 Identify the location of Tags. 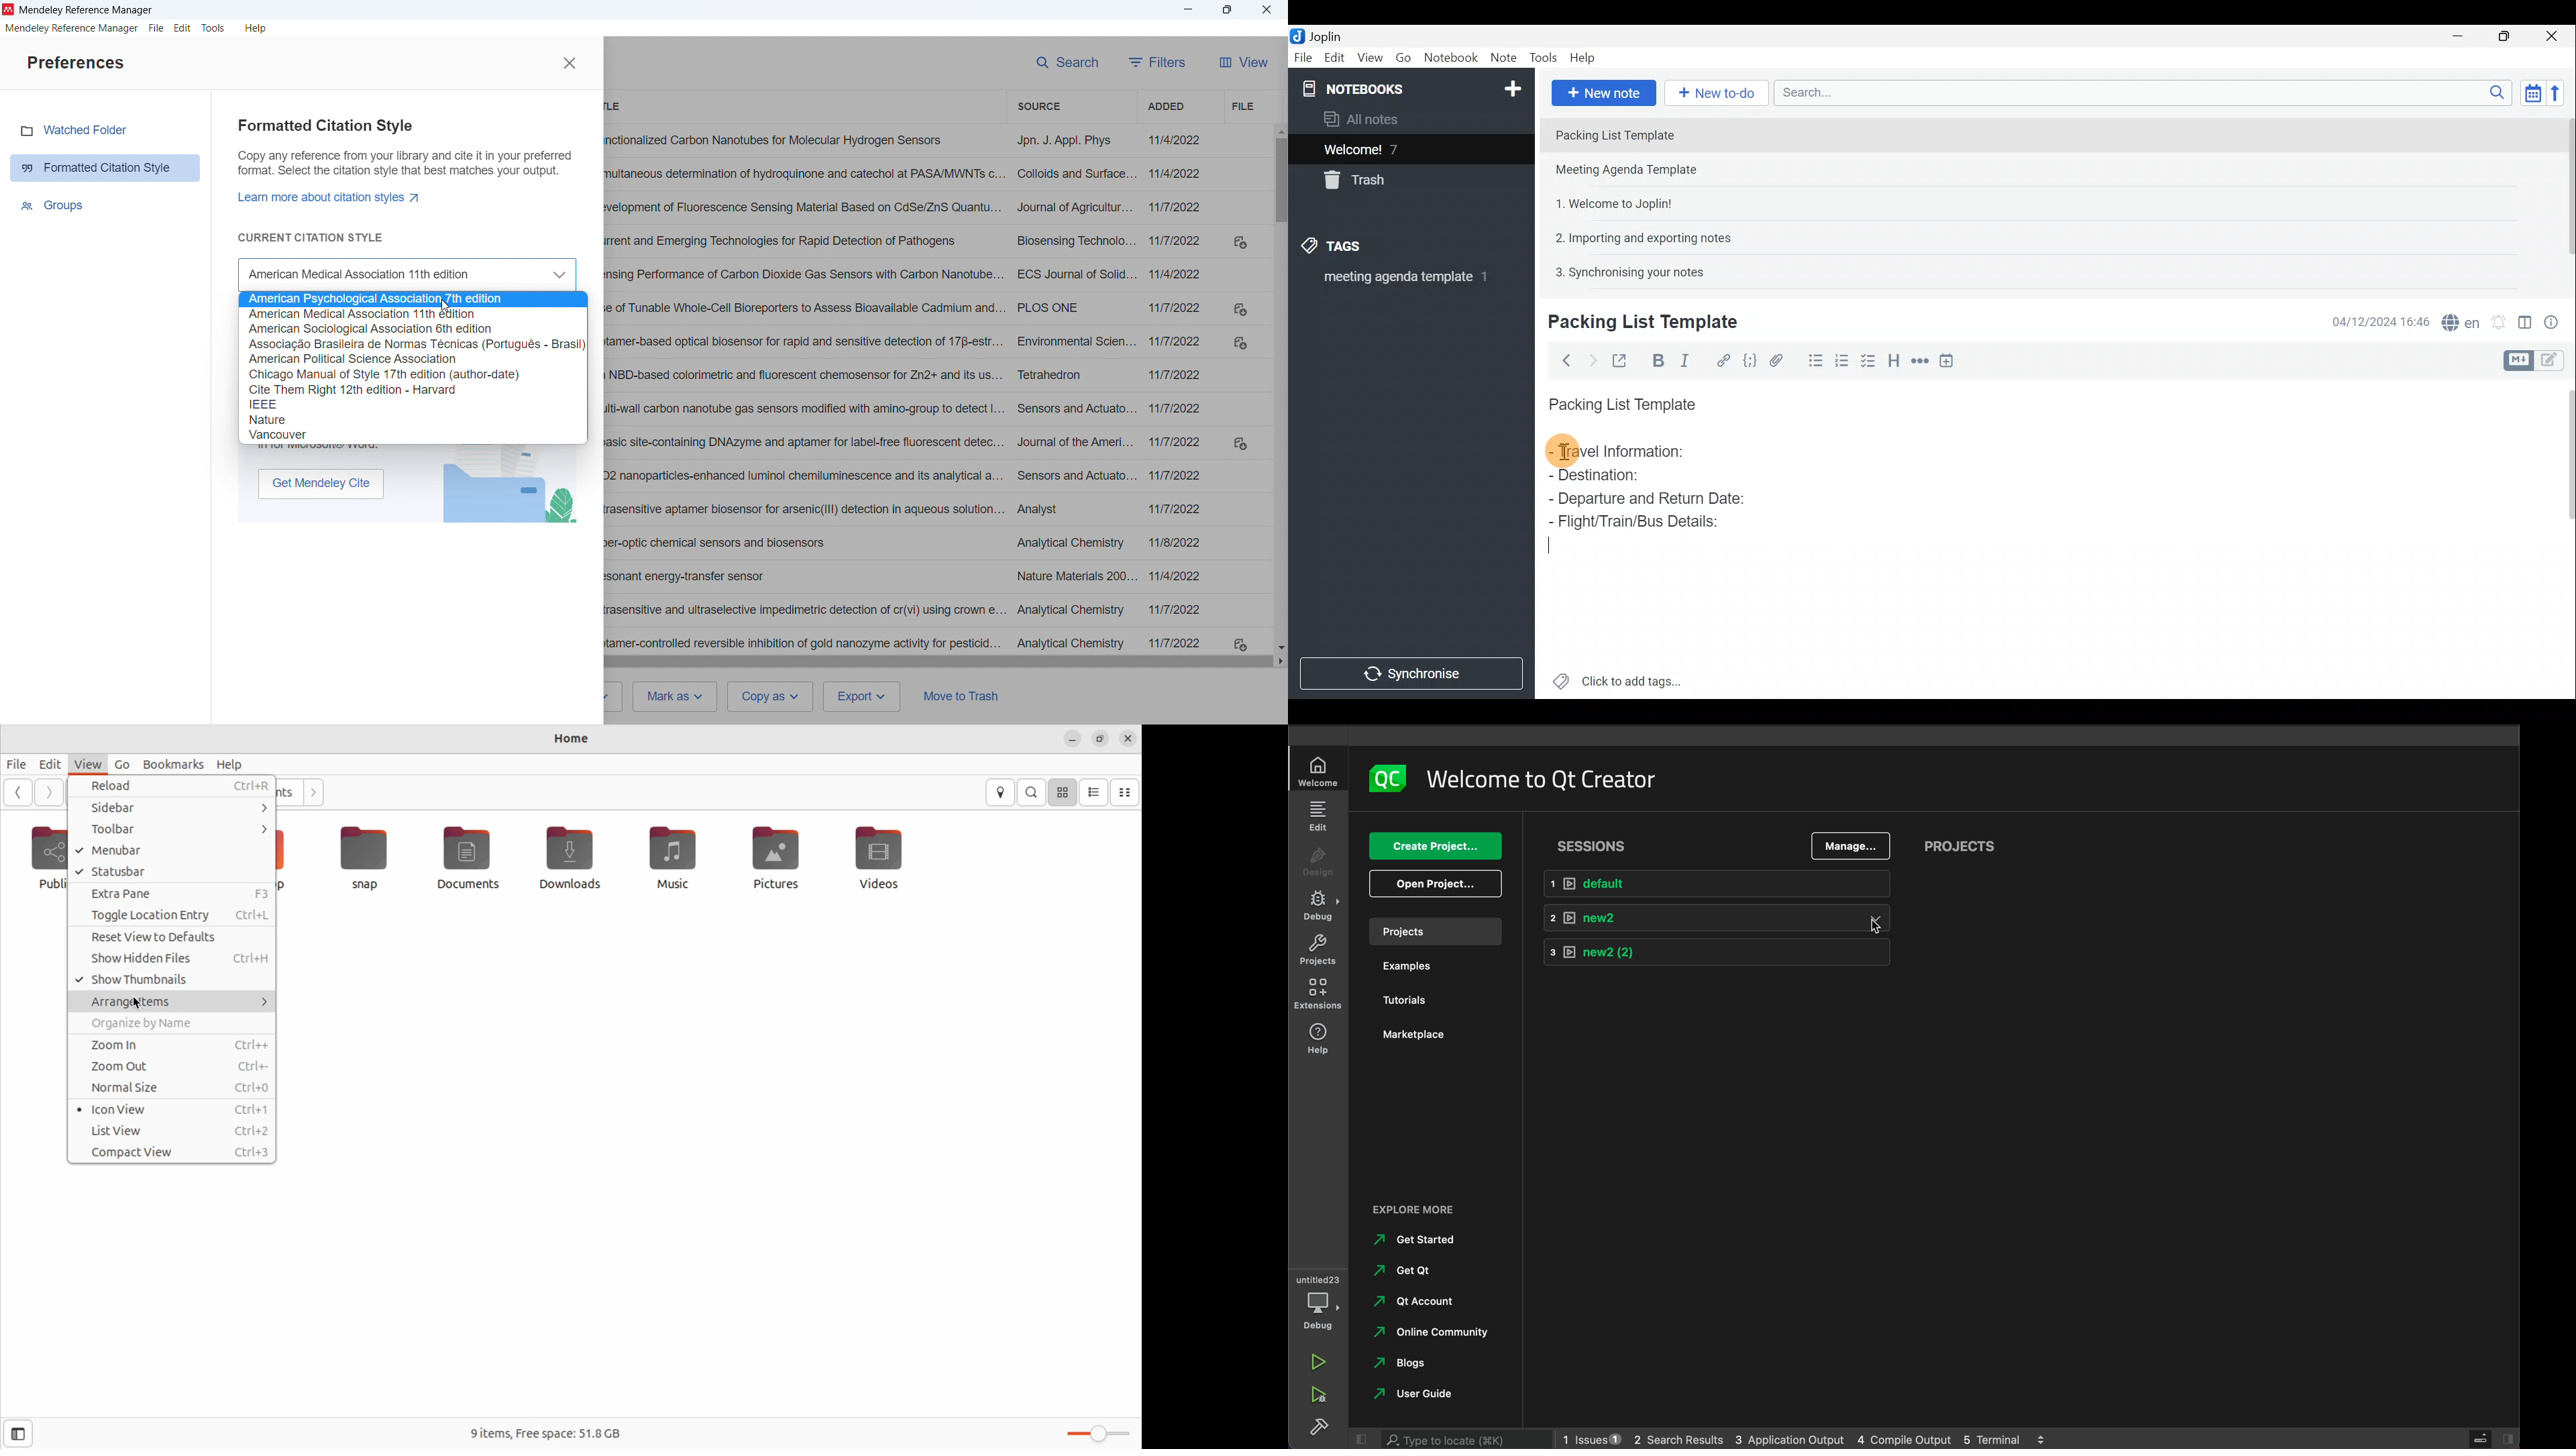
(1353, 248).